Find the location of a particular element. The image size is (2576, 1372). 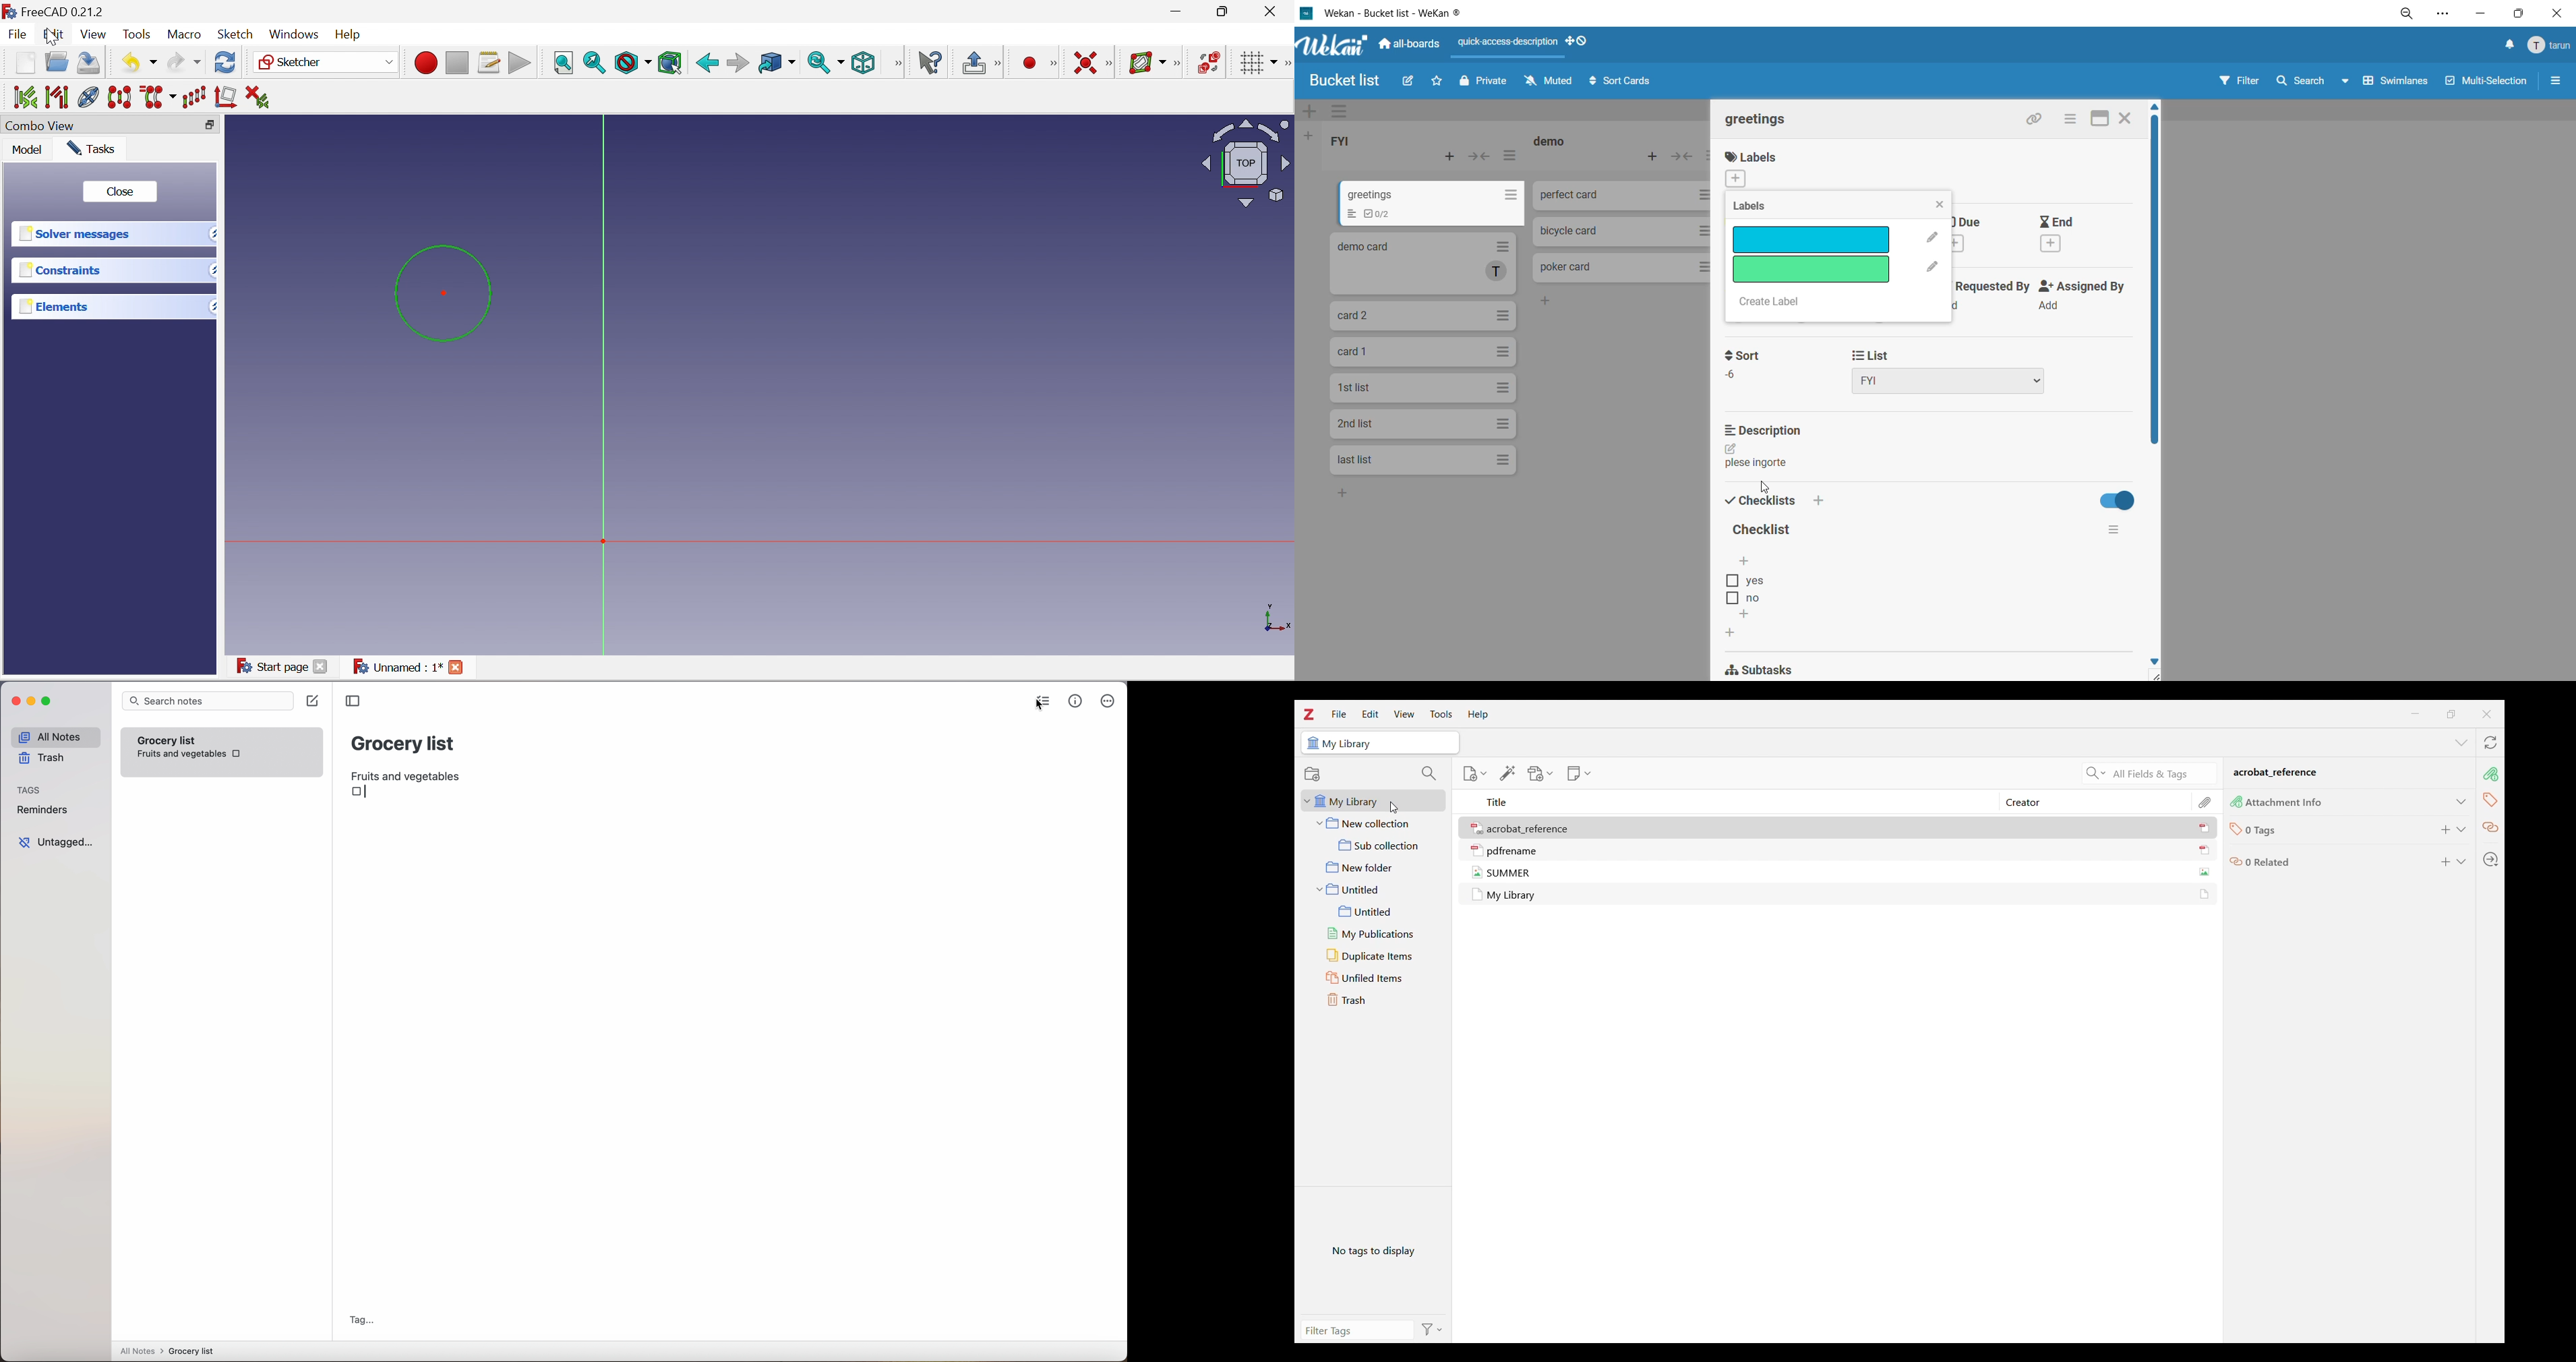

card 2 is located at coordinates (1425, 316).